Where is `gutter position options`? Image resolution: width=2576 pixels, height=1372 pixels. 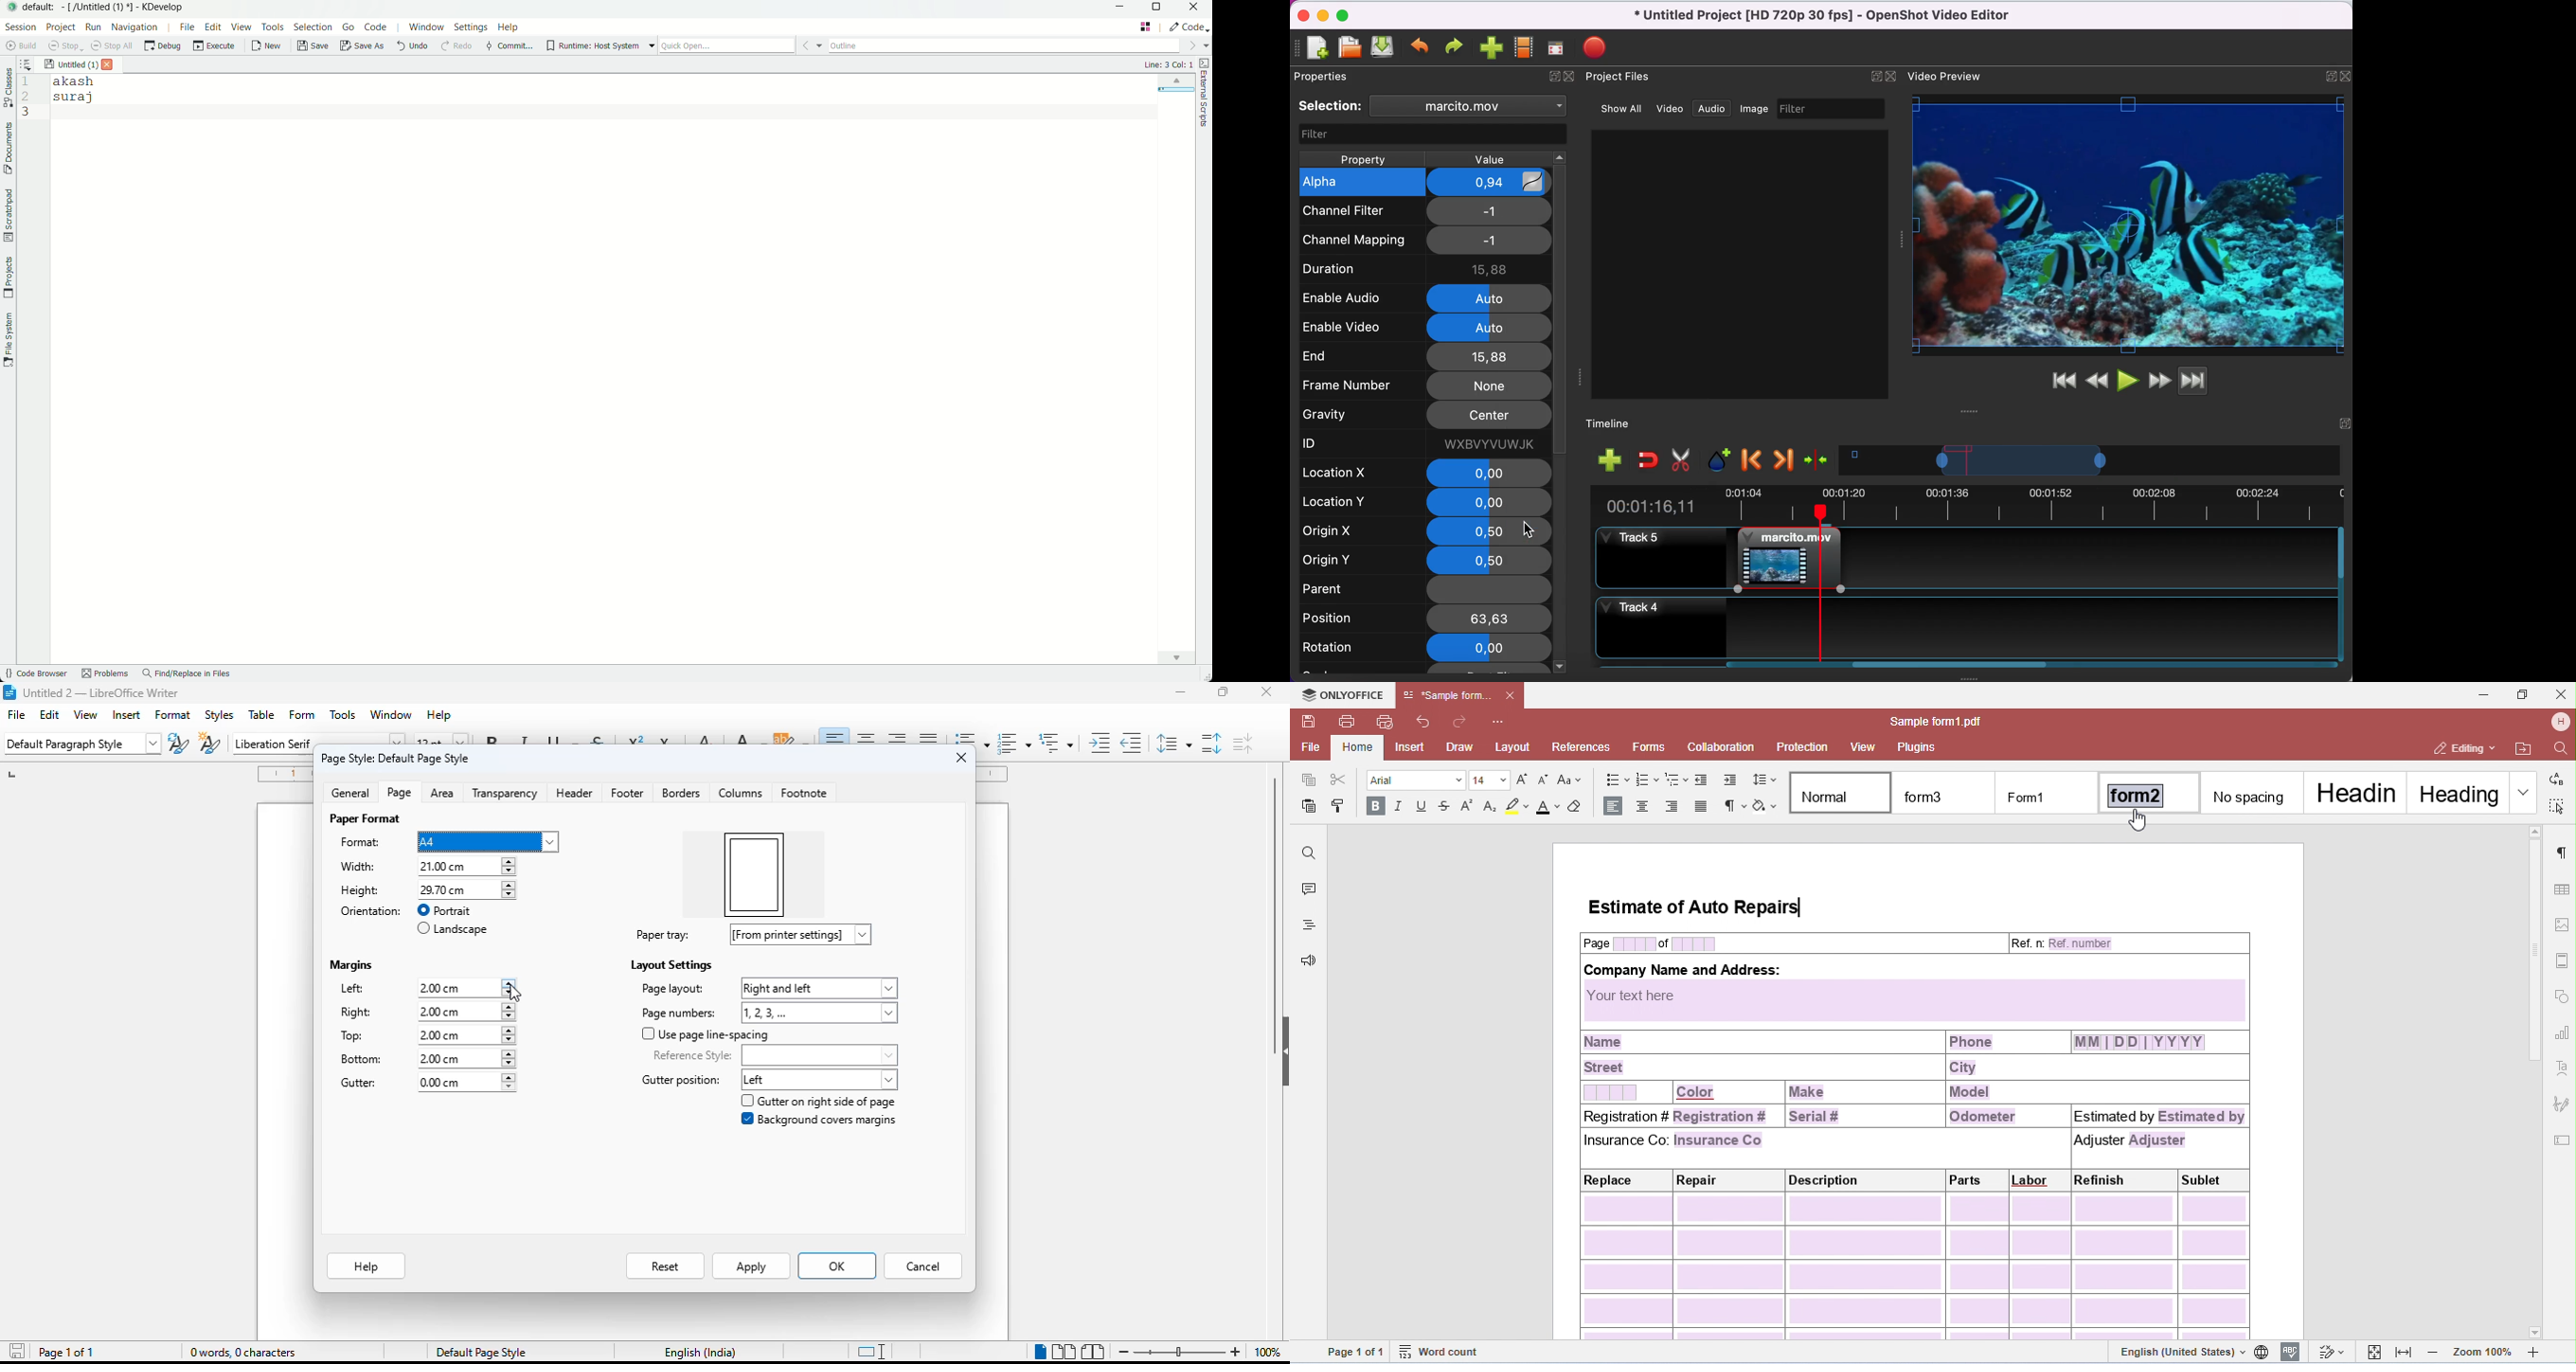
gutter position options is located at coordinates (818, 1081).